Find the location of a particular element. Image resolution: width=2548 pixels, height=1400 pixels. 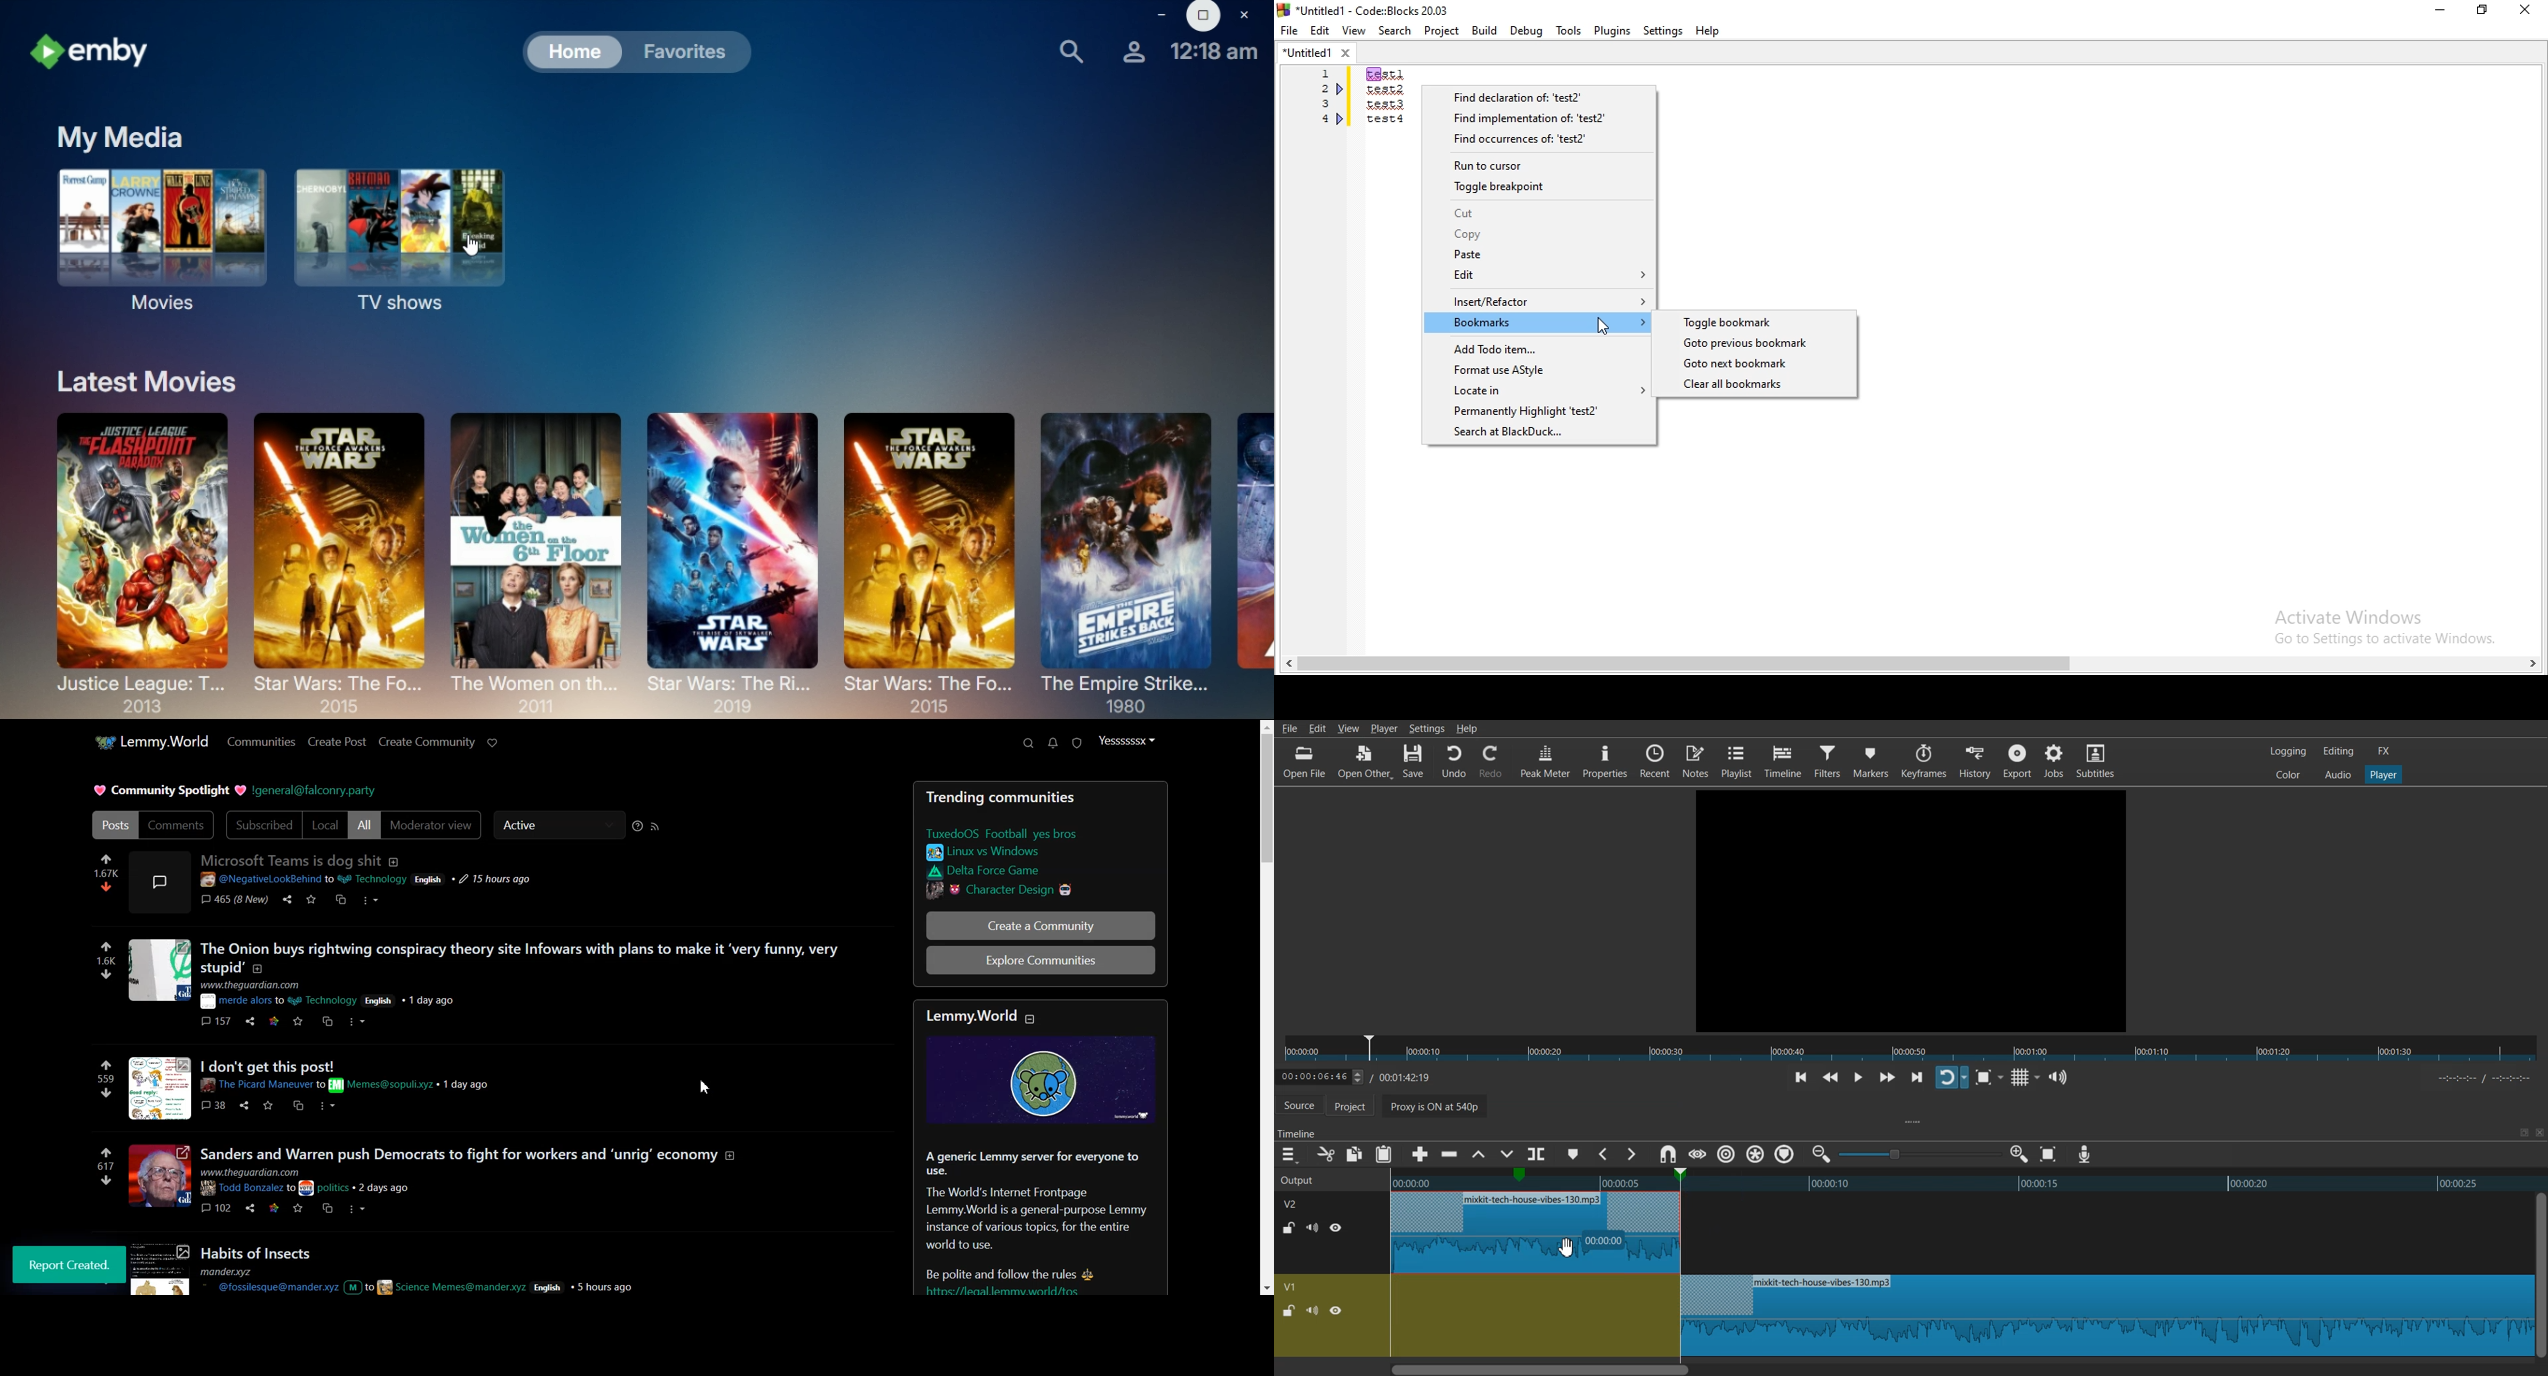

link is located at coordinates (1018, 833).